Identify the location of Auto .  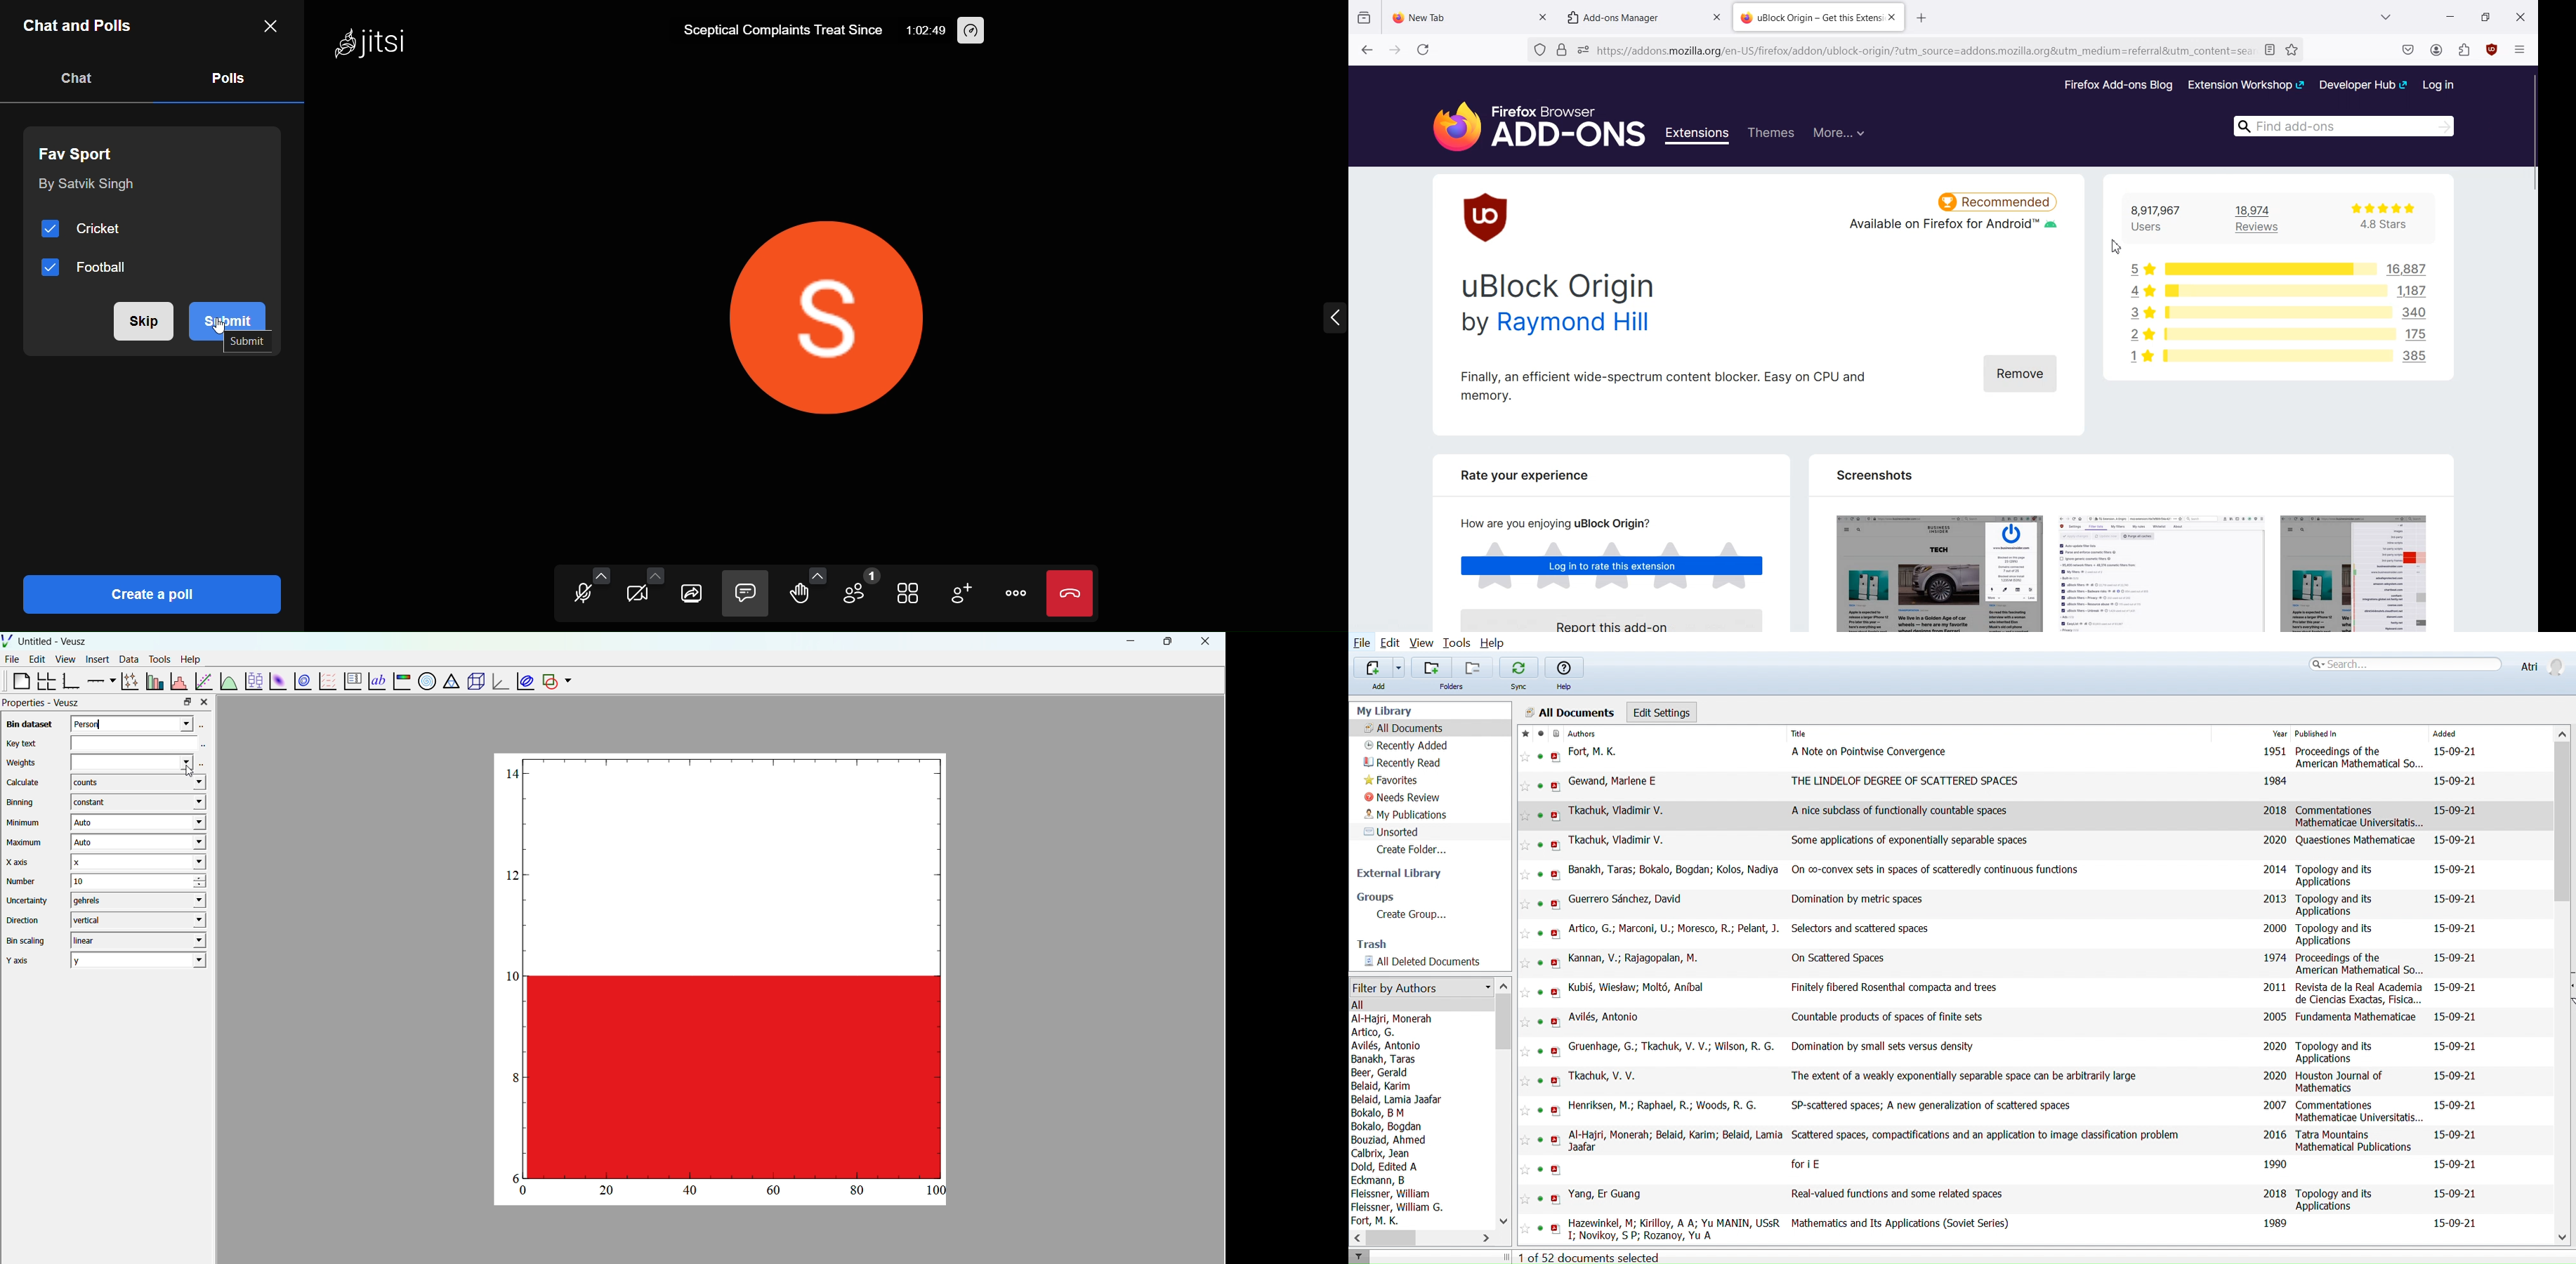
(137, 823).